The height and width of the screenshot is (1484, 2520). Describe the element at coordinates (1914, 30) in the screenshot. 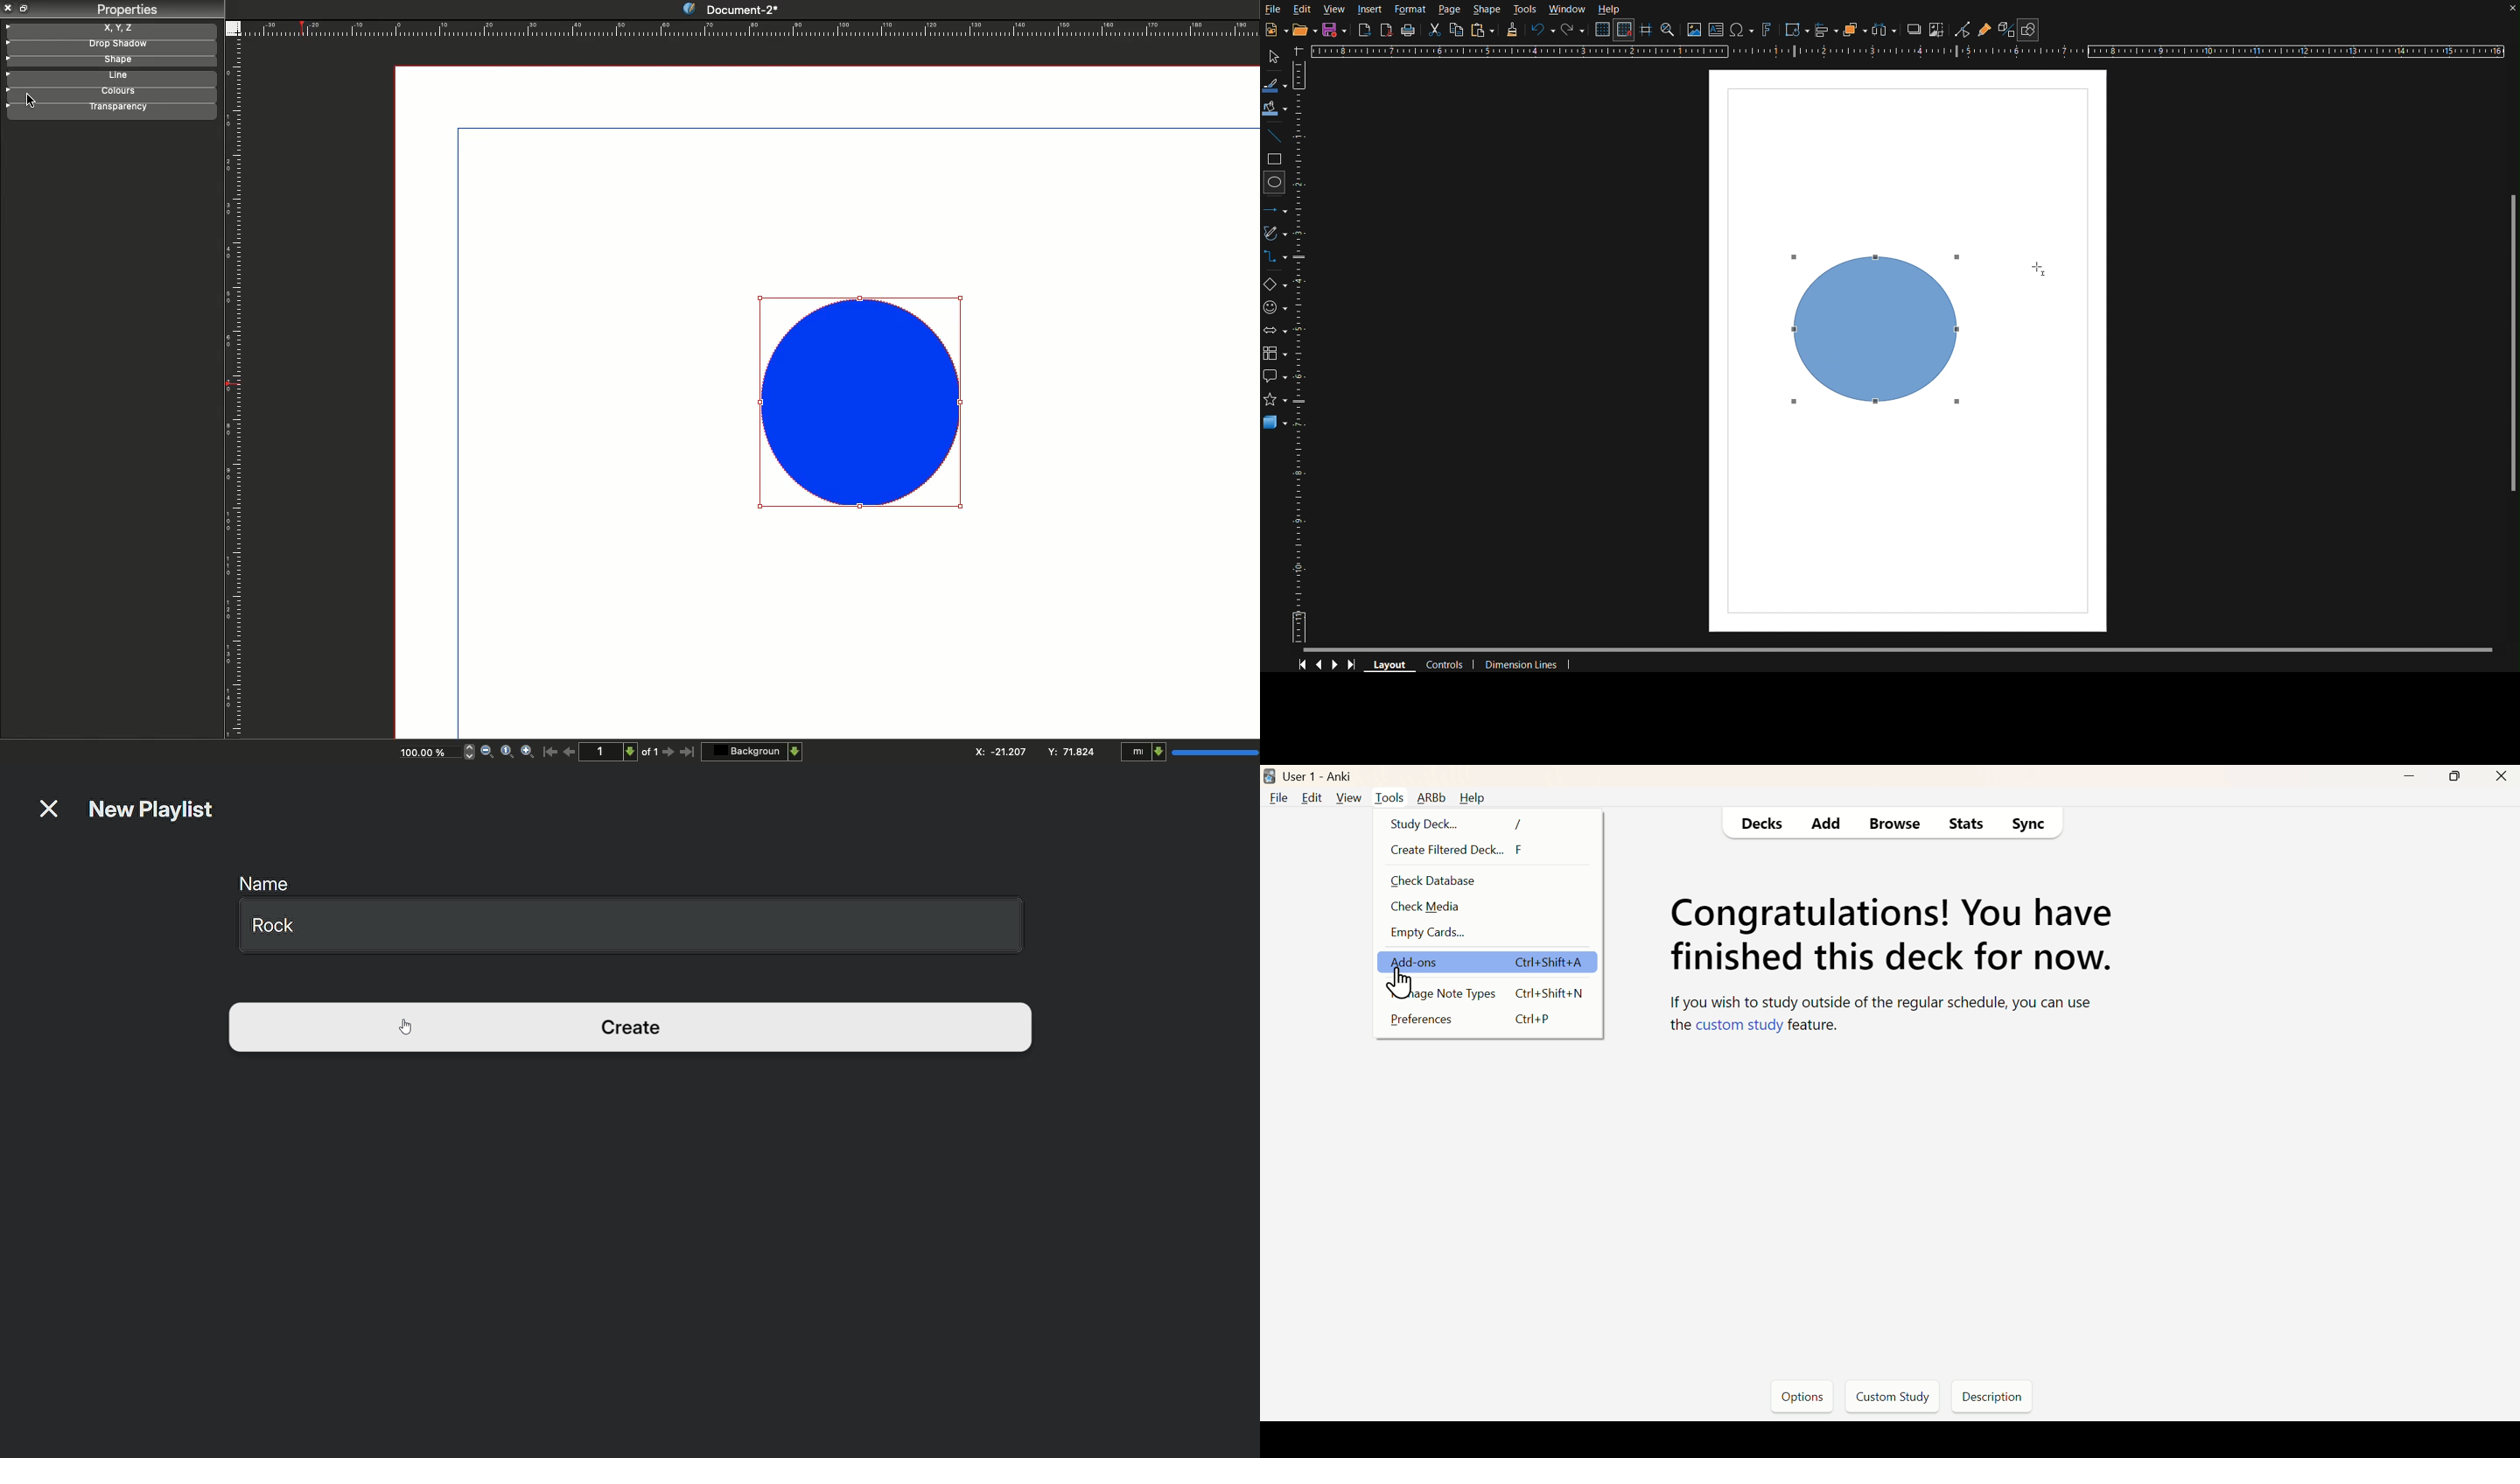

I see `Shadow` at that location.